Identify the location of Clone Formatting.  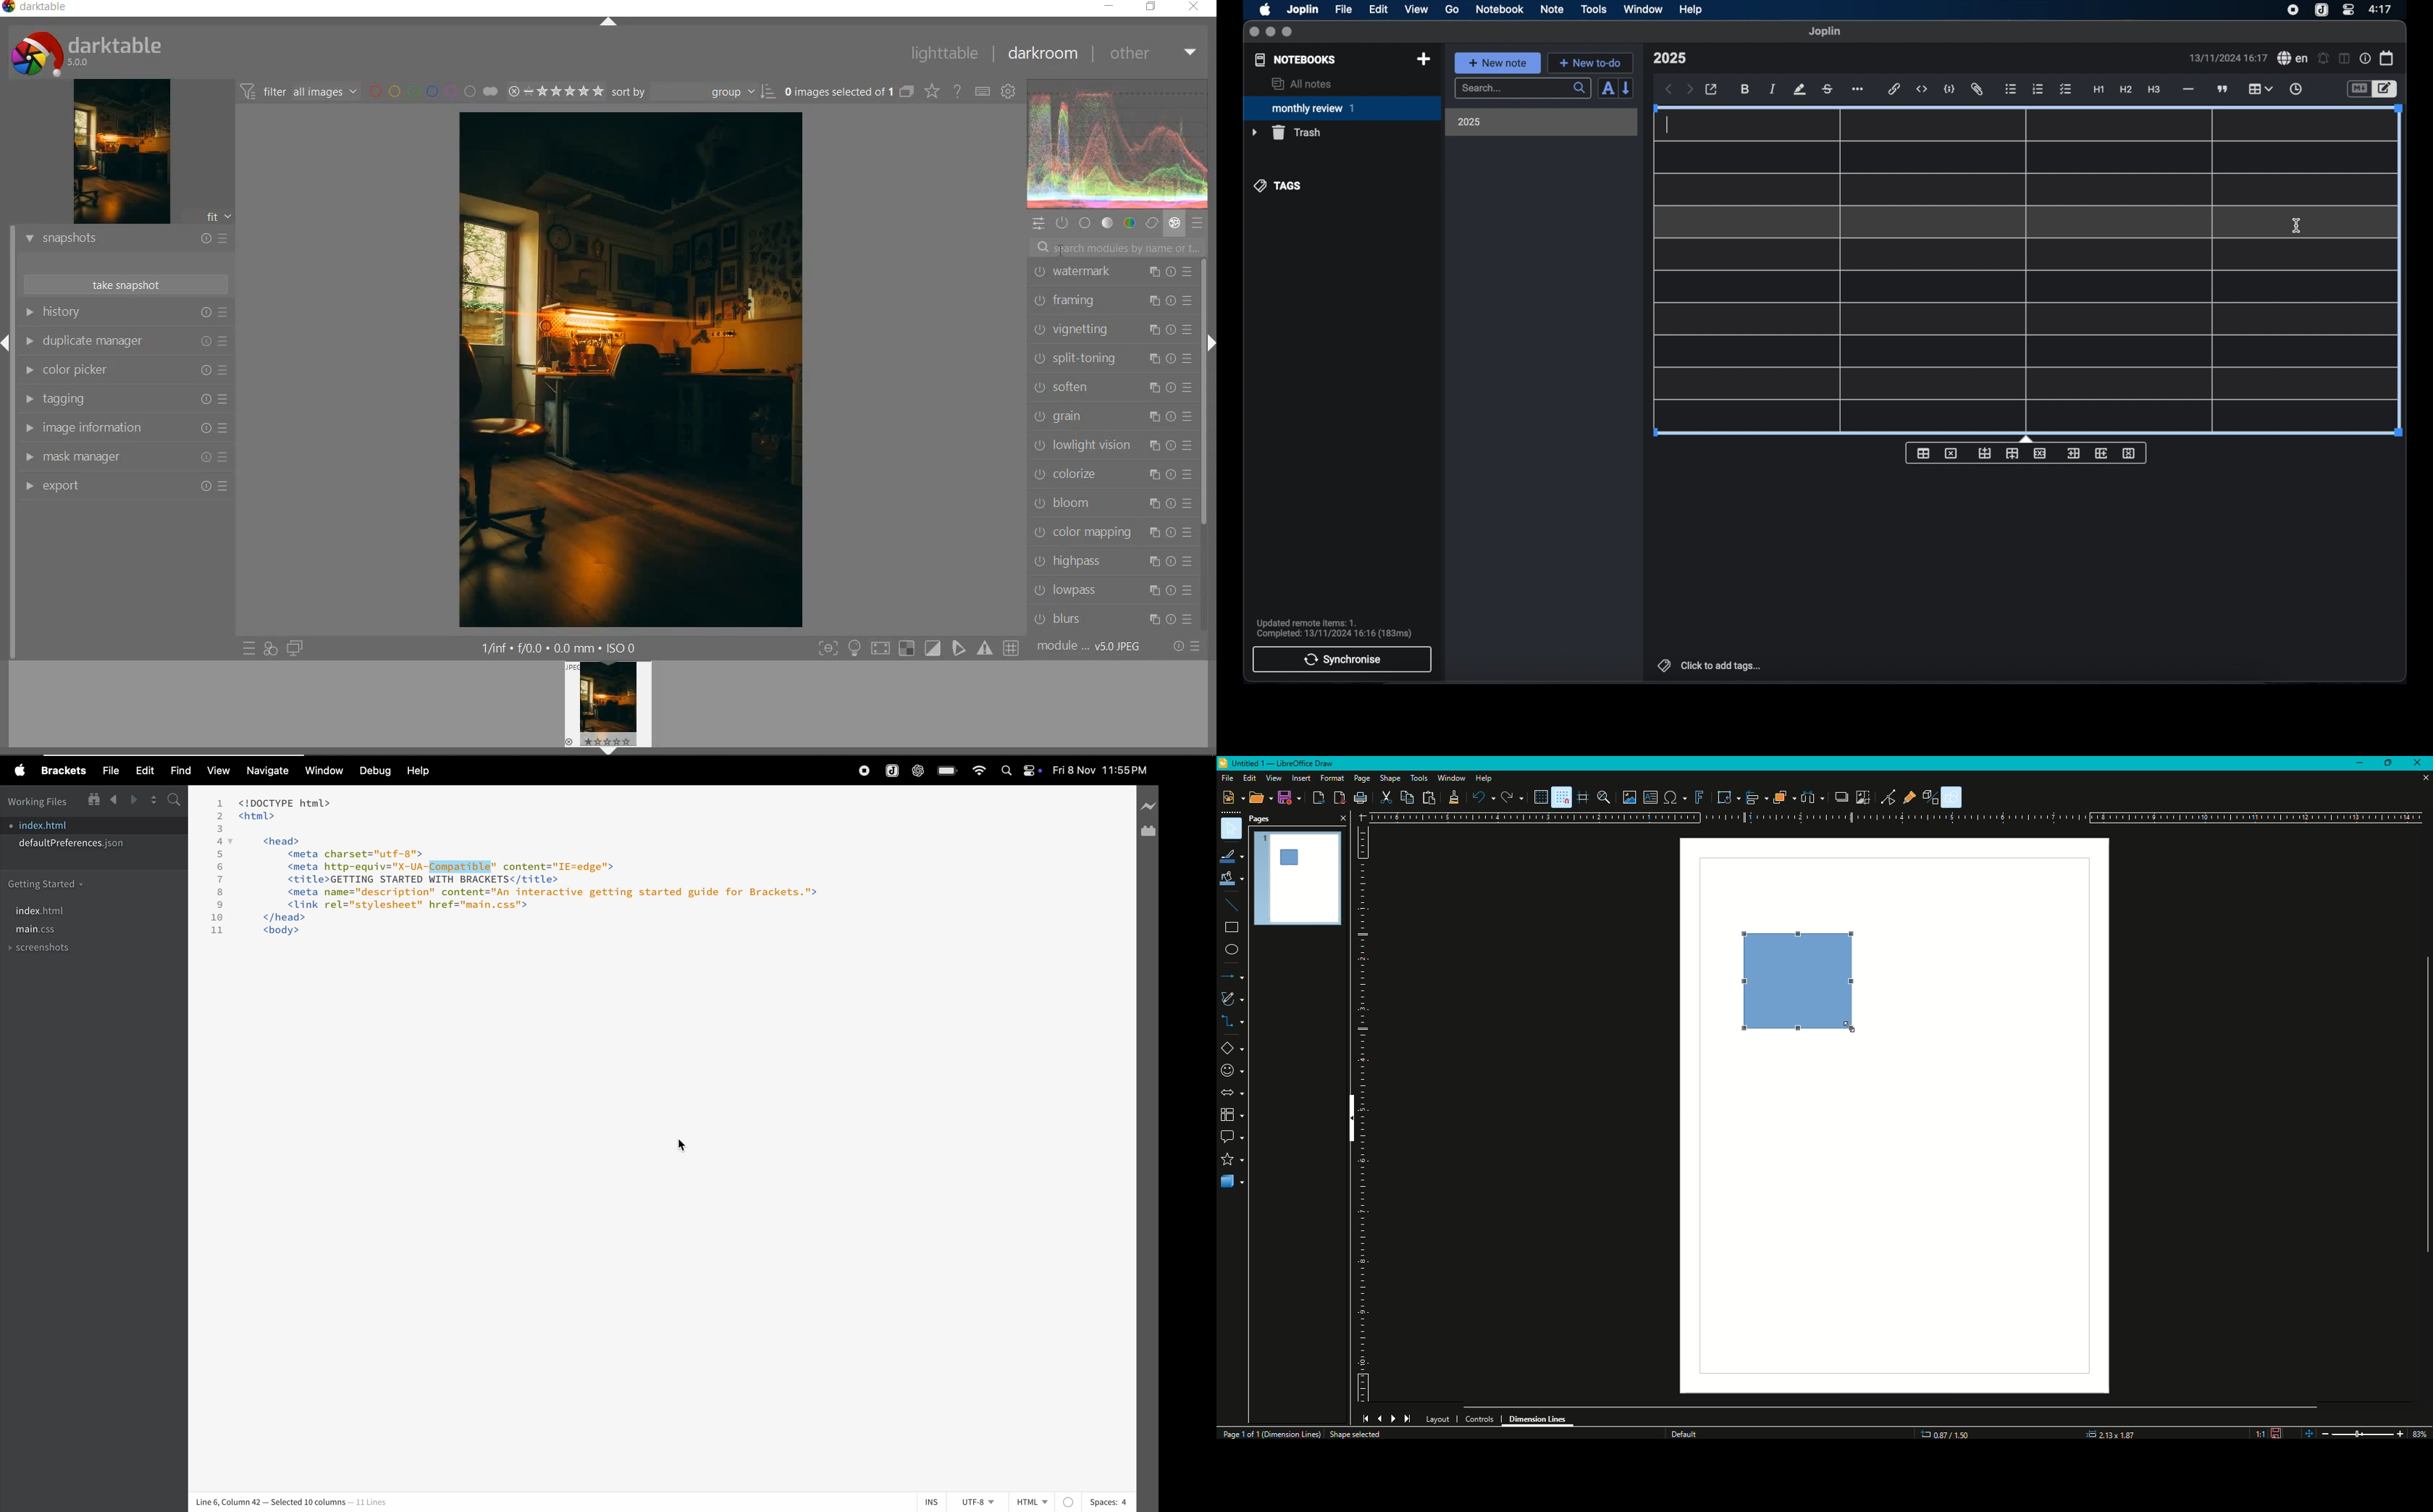
(1453, 798).